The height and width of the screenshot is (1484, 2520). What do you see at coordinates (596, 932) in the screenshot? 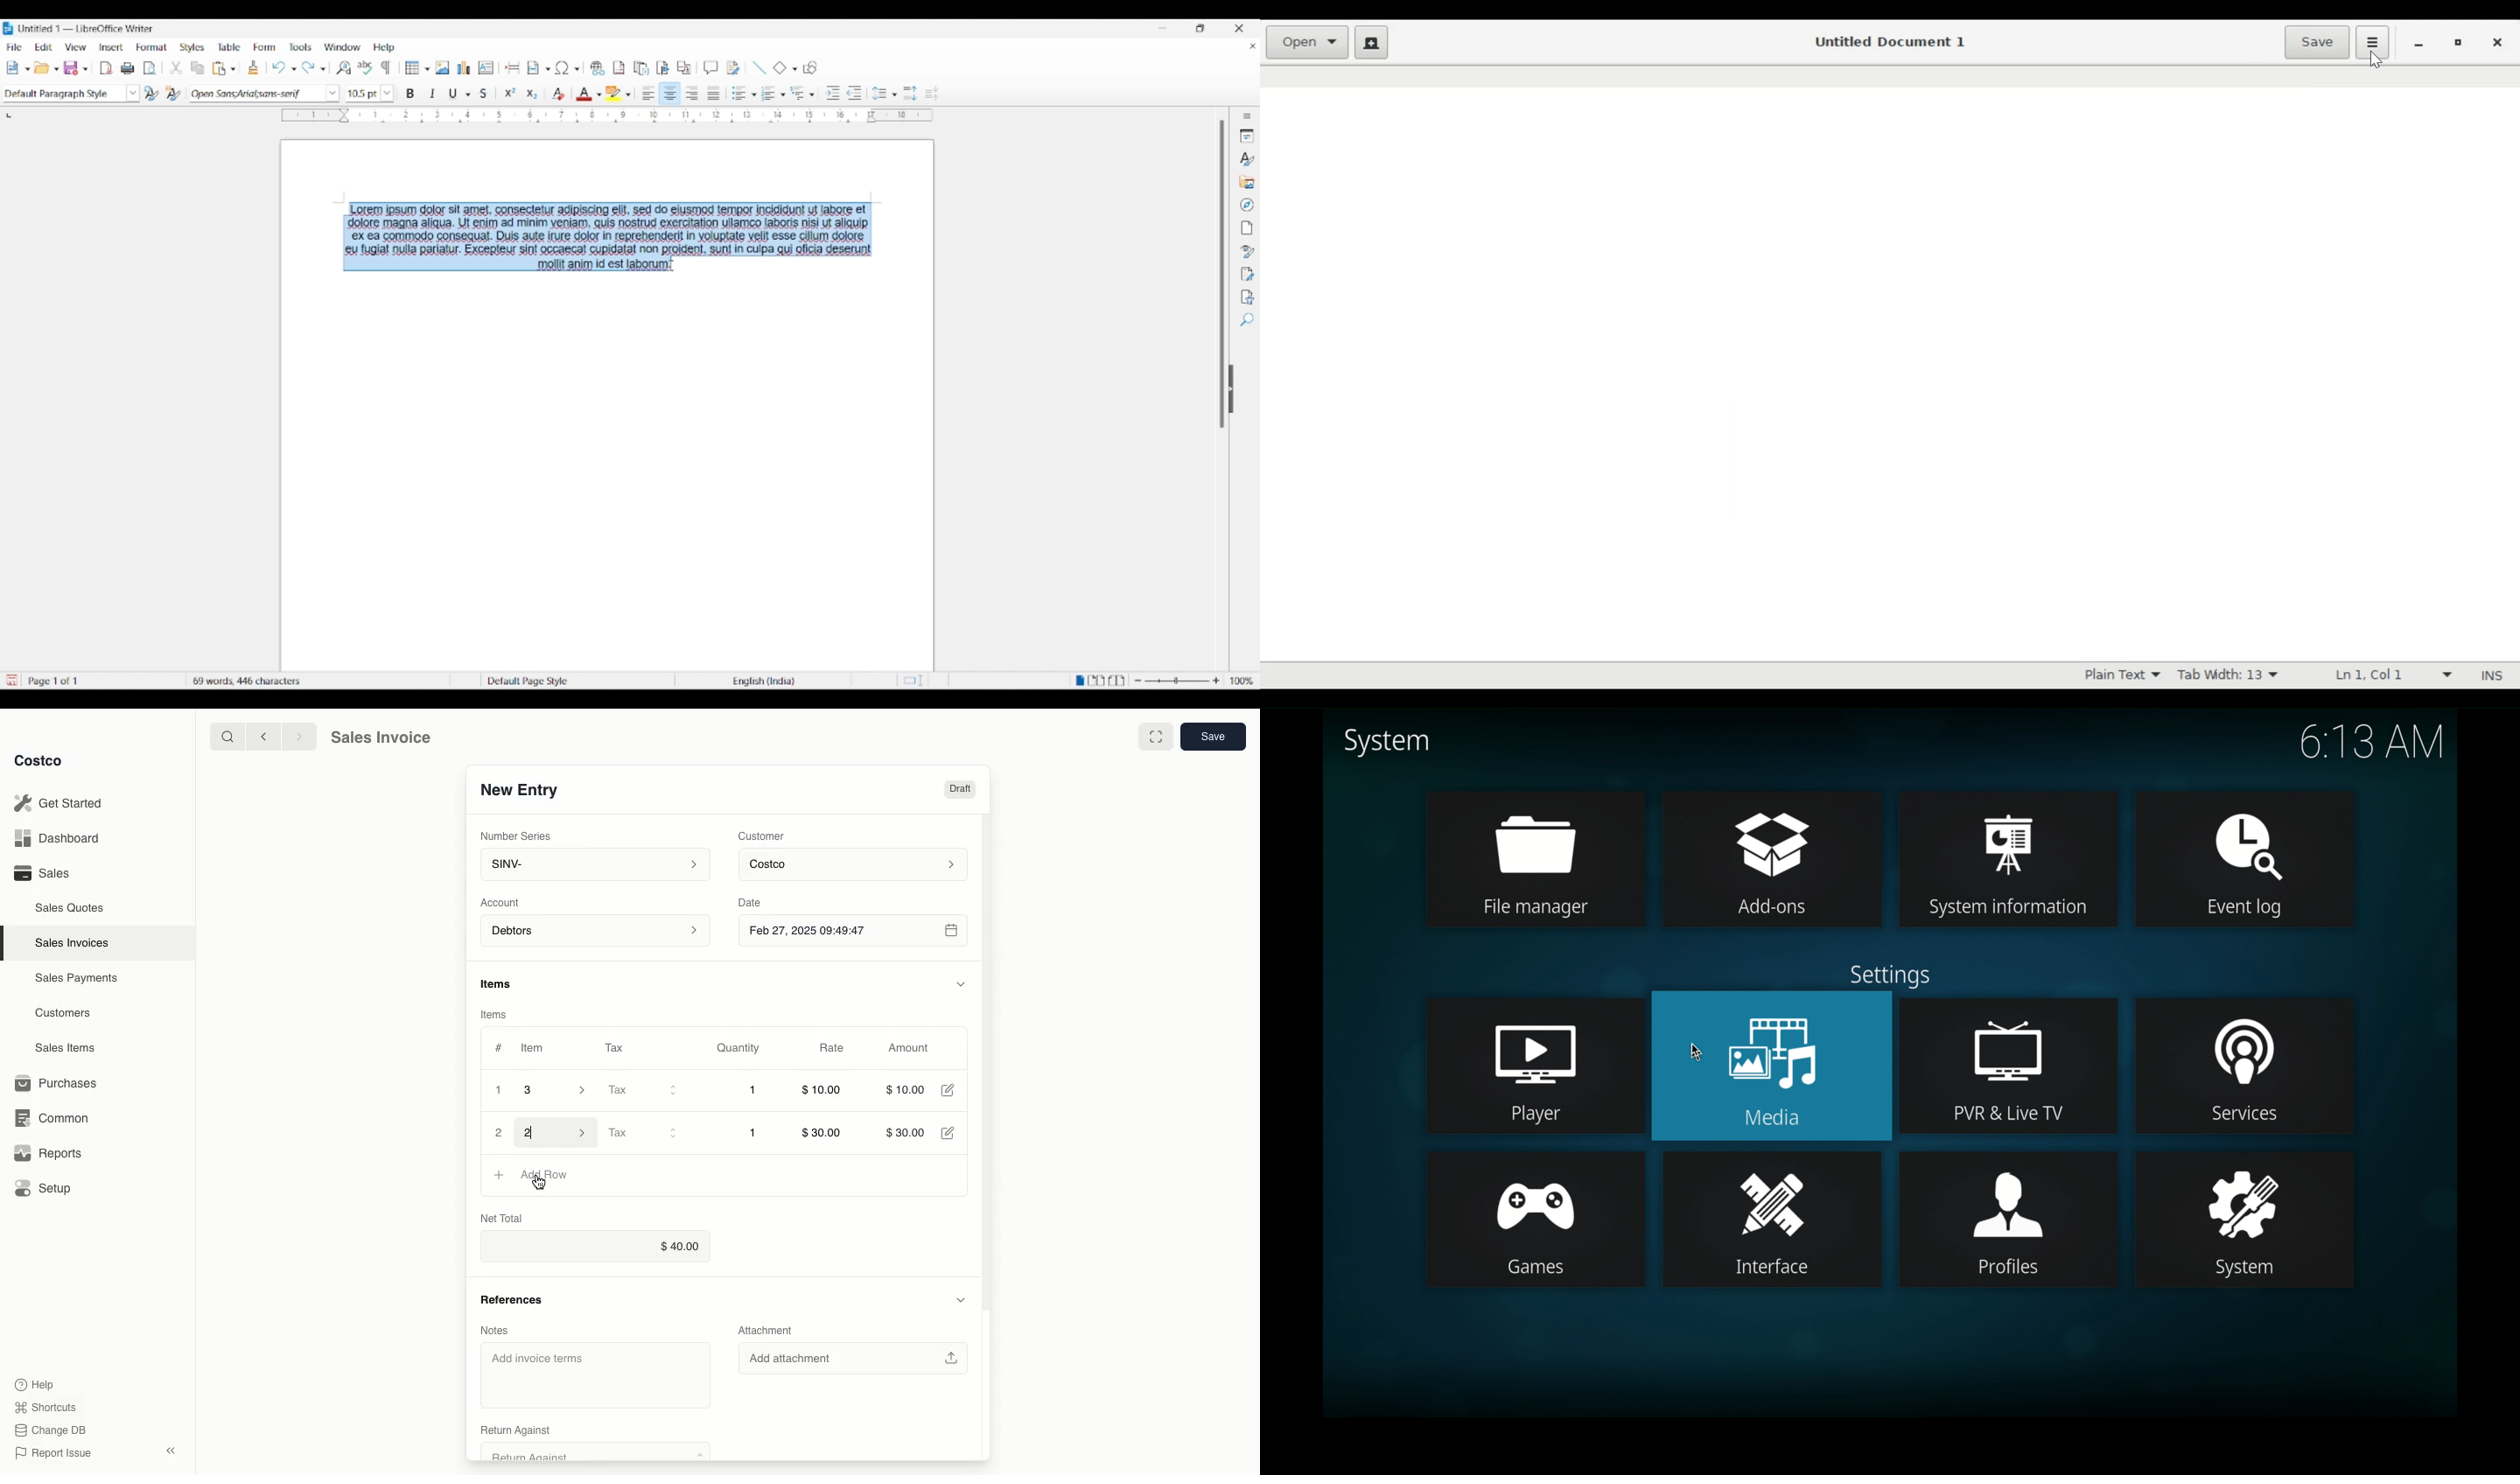
I see `Debtors` at bounding box center [596, 932].